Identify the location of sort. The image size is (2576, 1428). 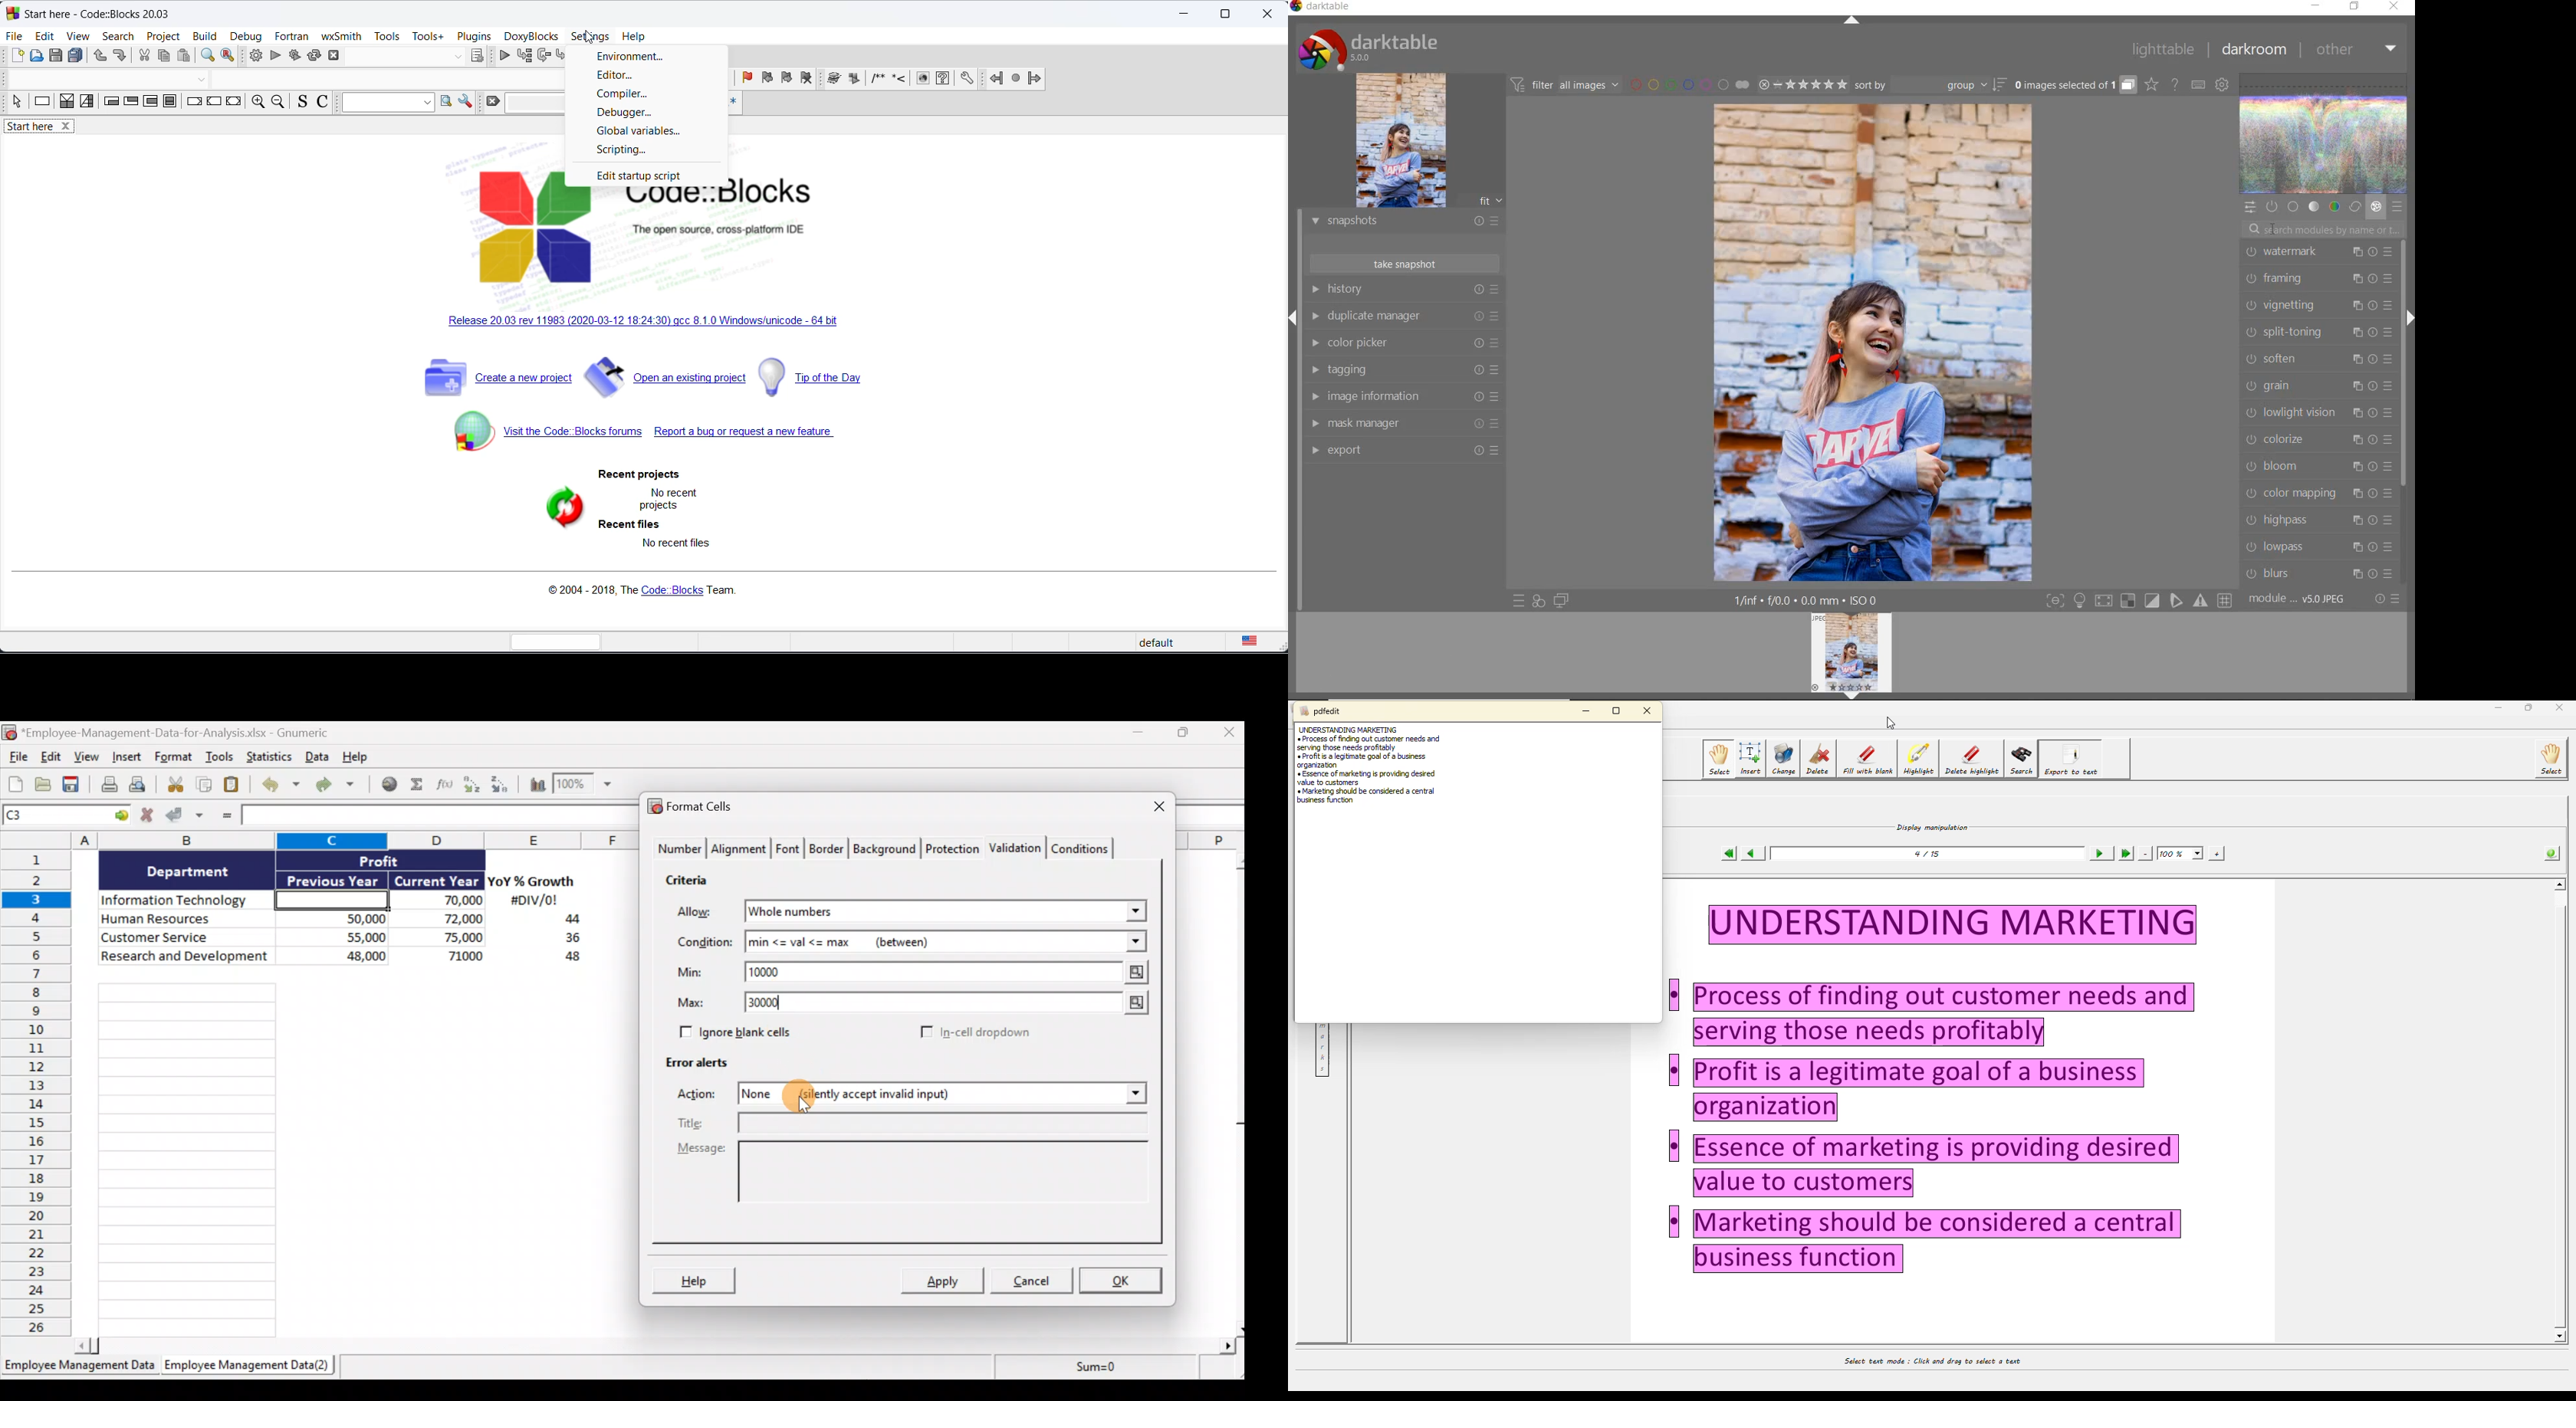
(1931, 87).